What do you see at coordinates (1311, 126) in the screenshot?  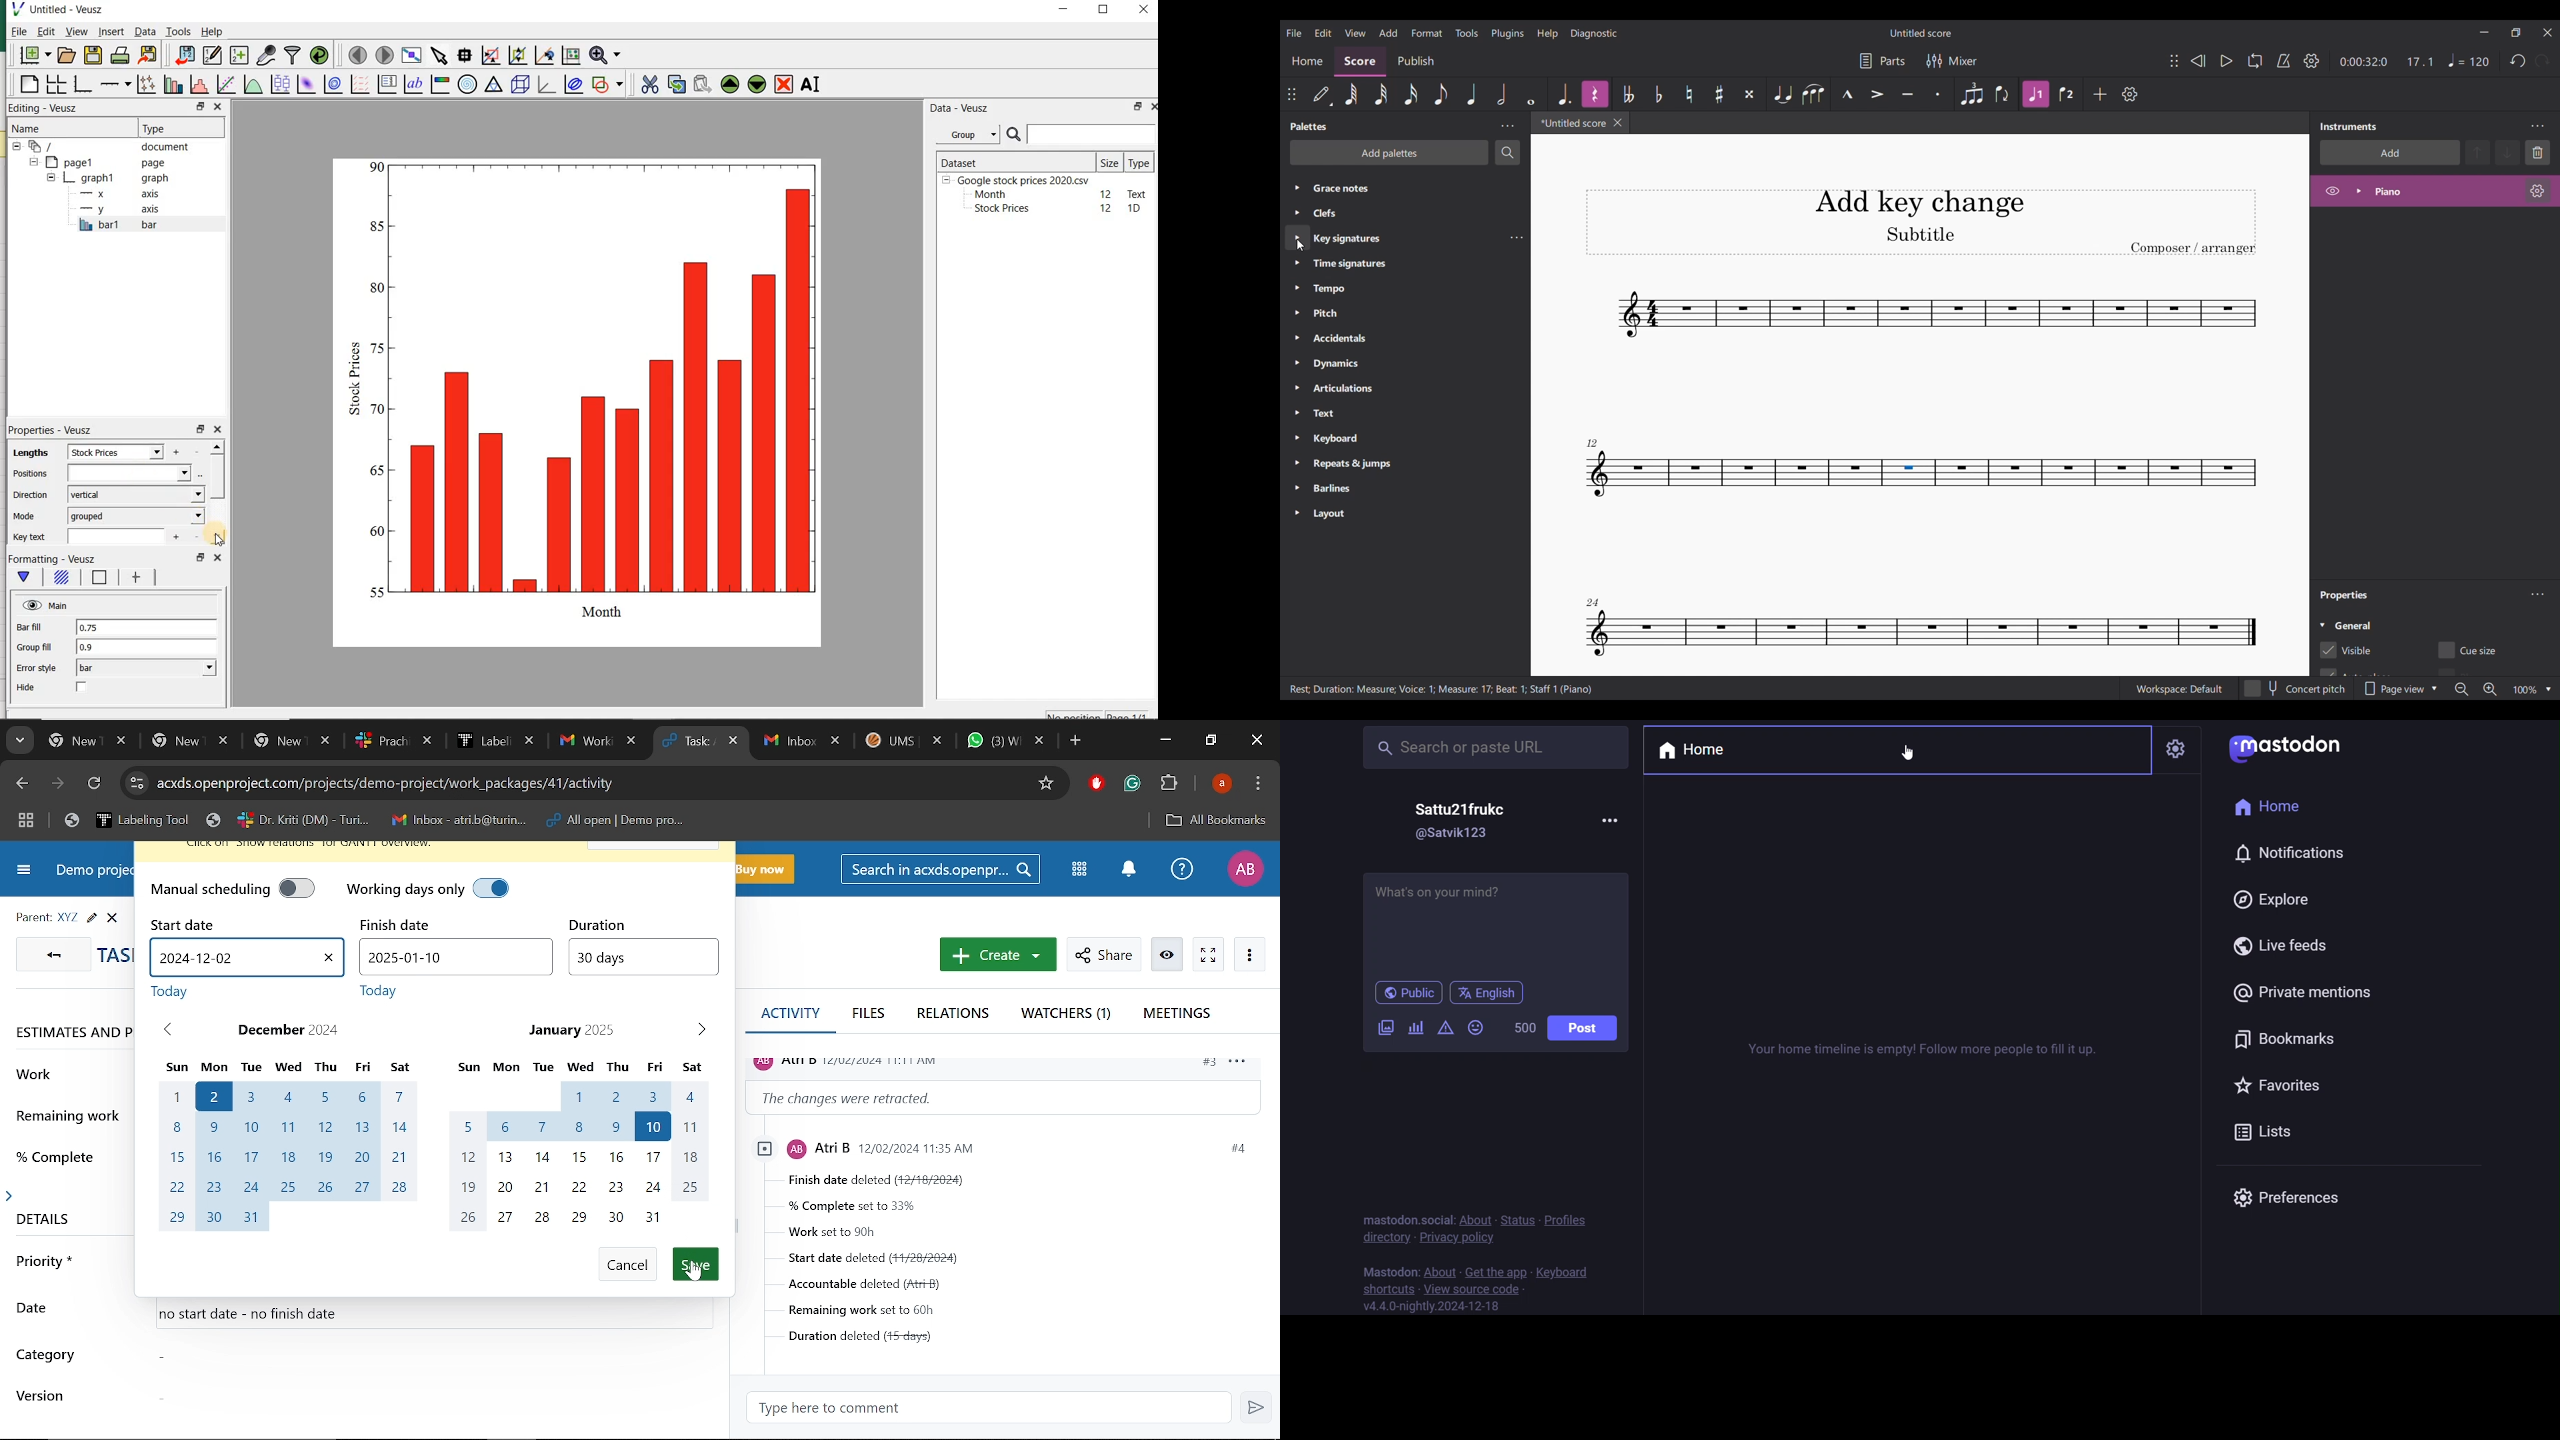 I see `Panel title` at bounding box center [1311, 126].